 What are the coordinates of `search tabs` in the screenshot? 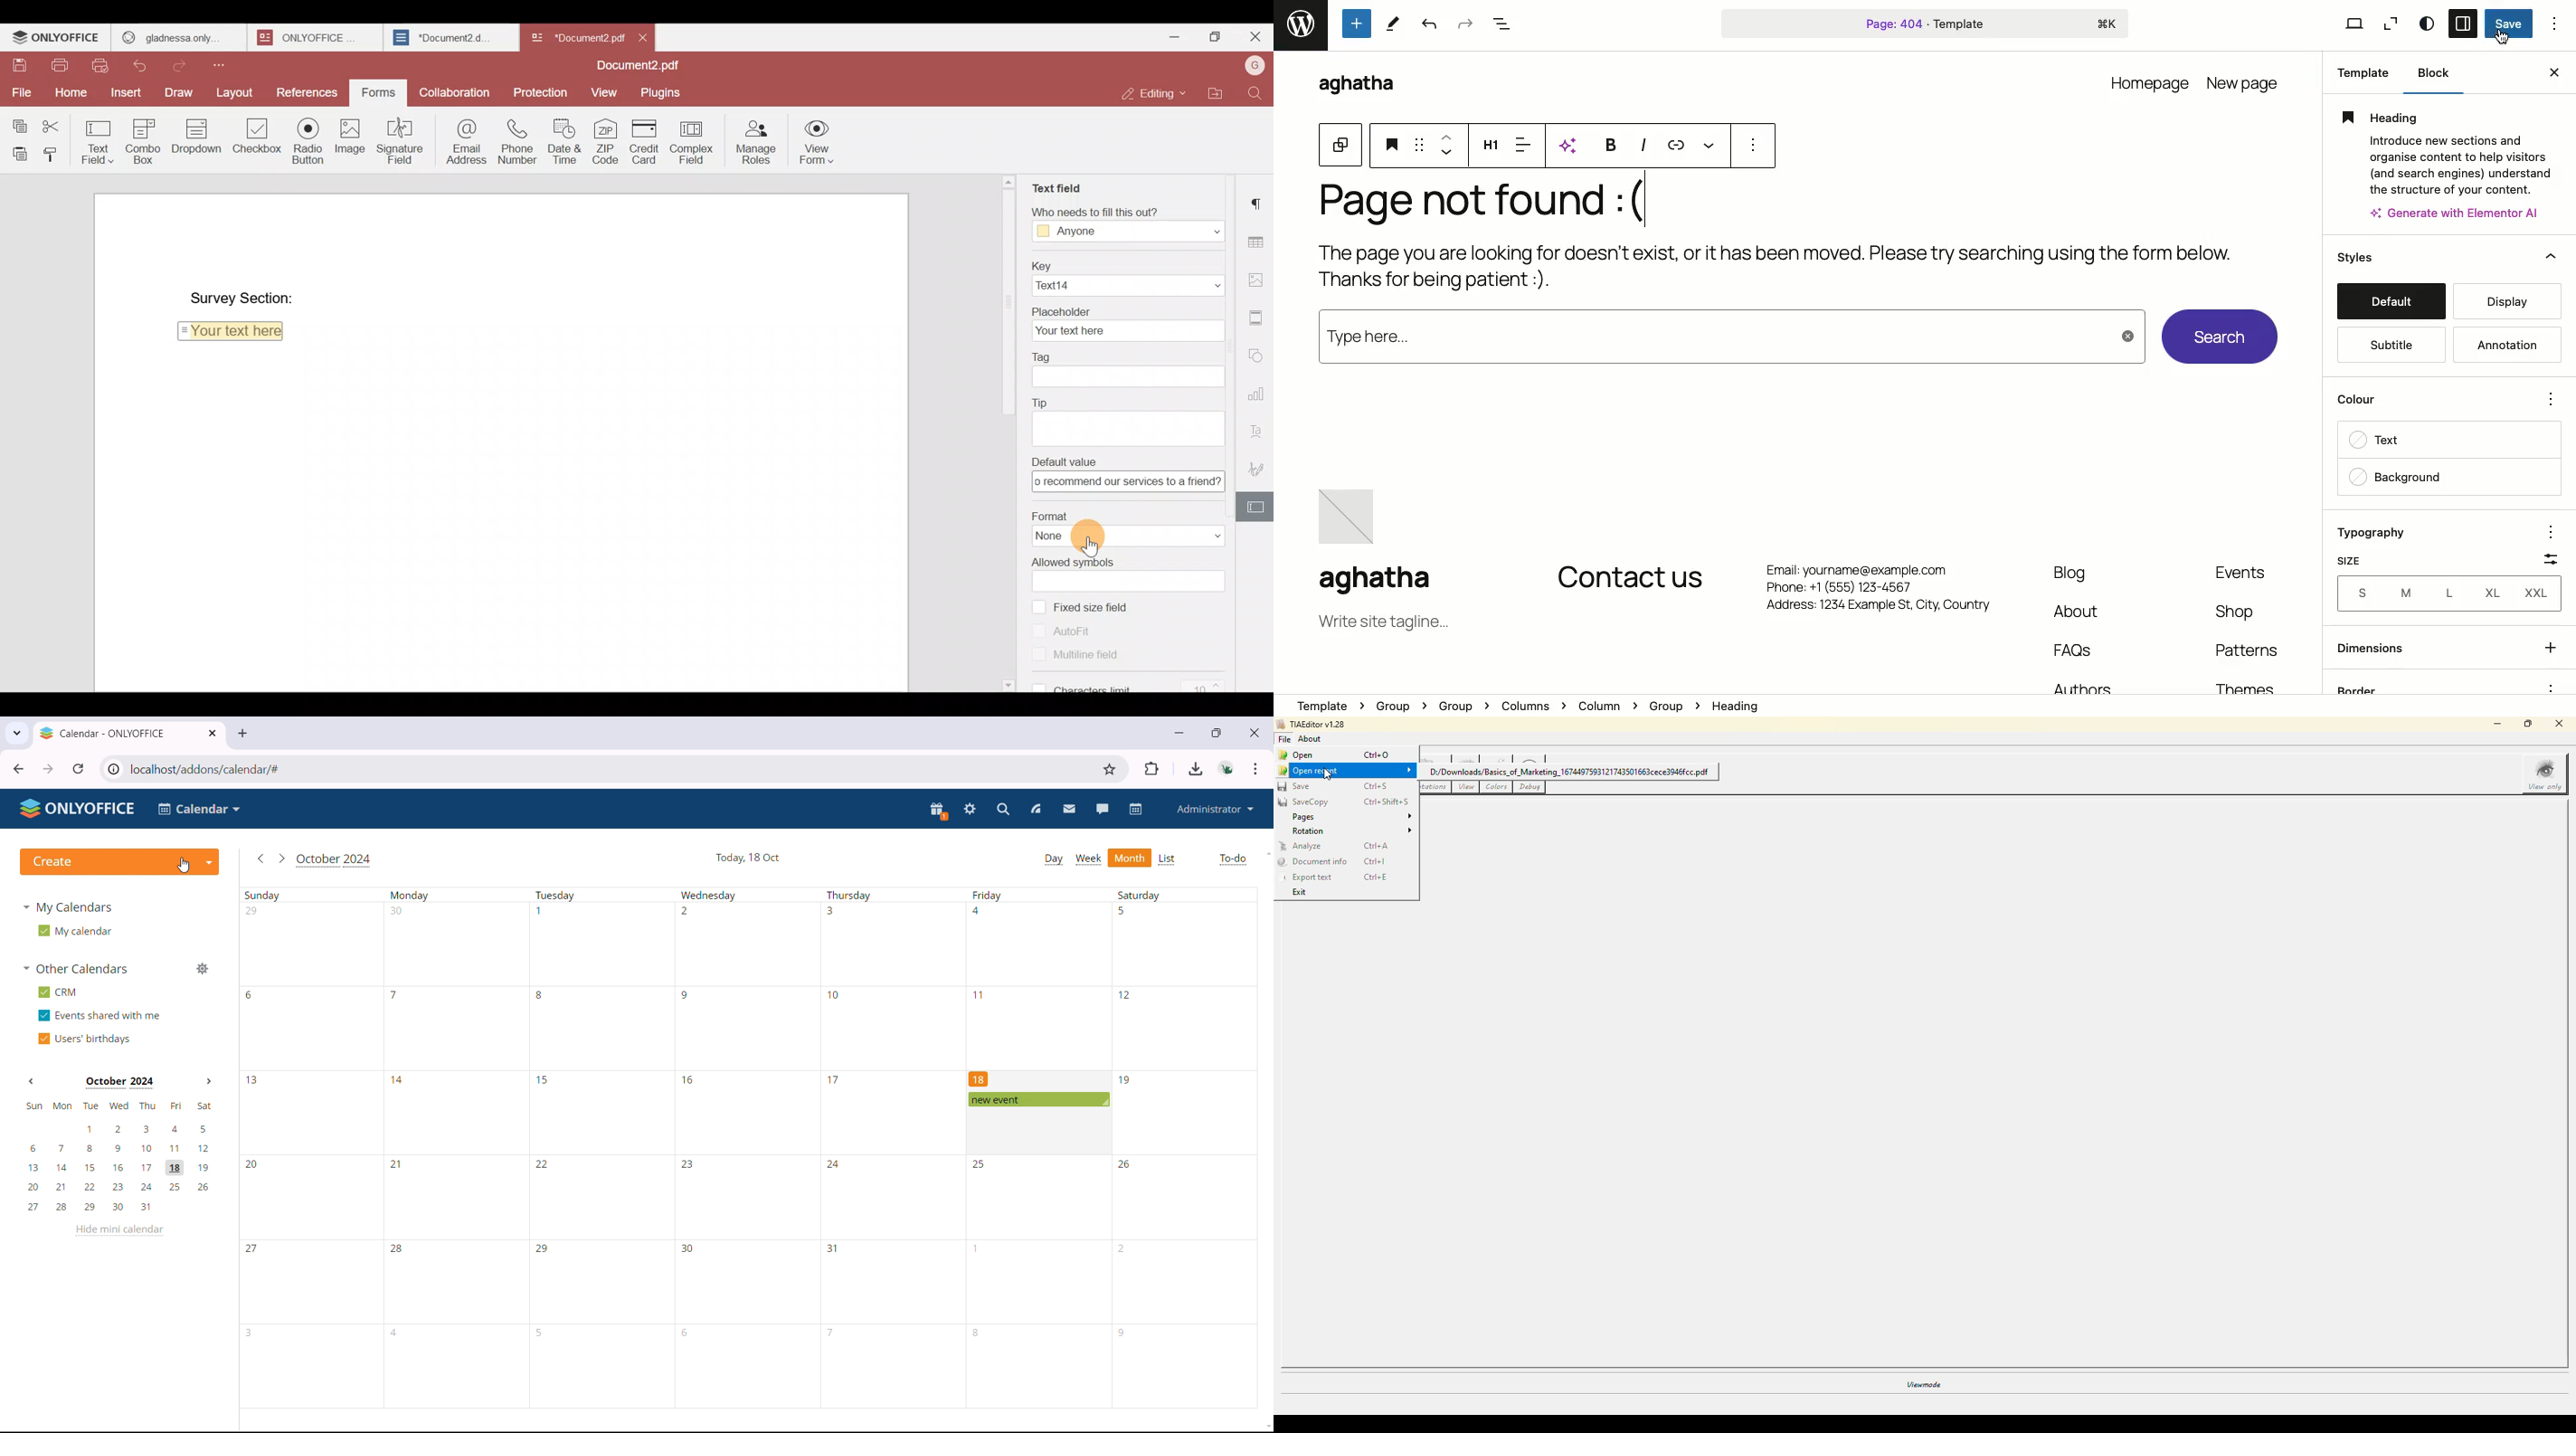 It's located at (17, 731).